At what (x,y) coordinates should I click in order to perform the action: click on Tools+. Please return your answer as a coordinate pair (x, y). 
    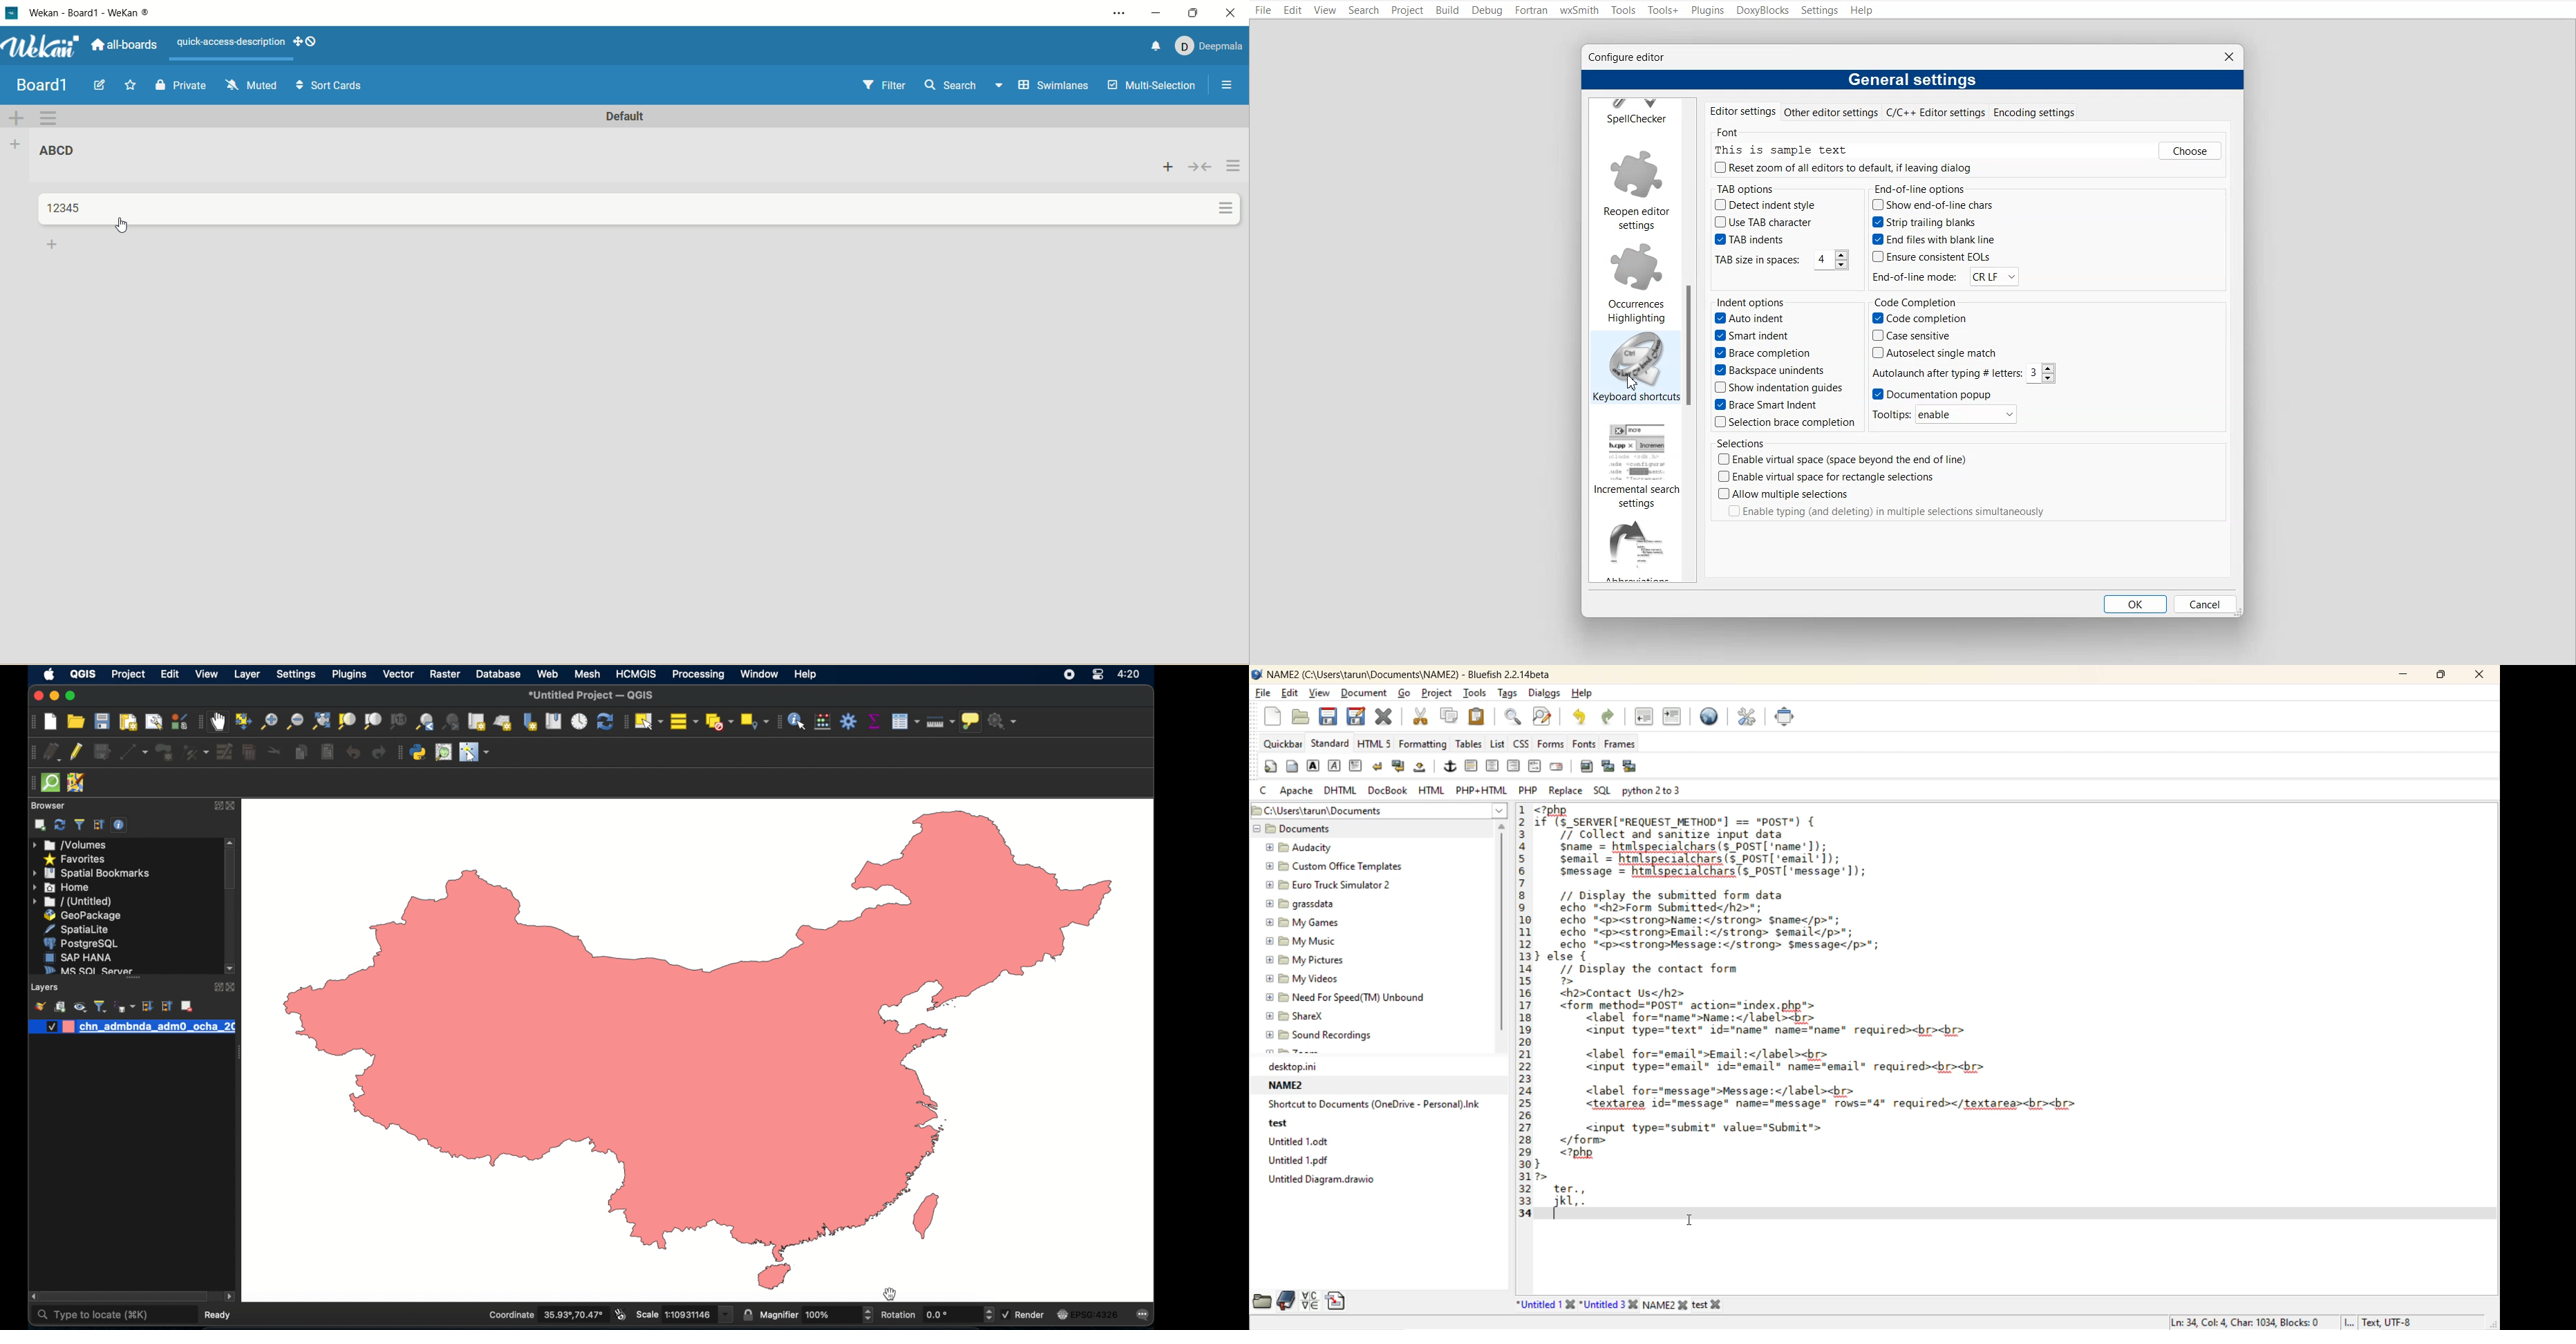
    Looking at the image, I should click on (1662, 10).